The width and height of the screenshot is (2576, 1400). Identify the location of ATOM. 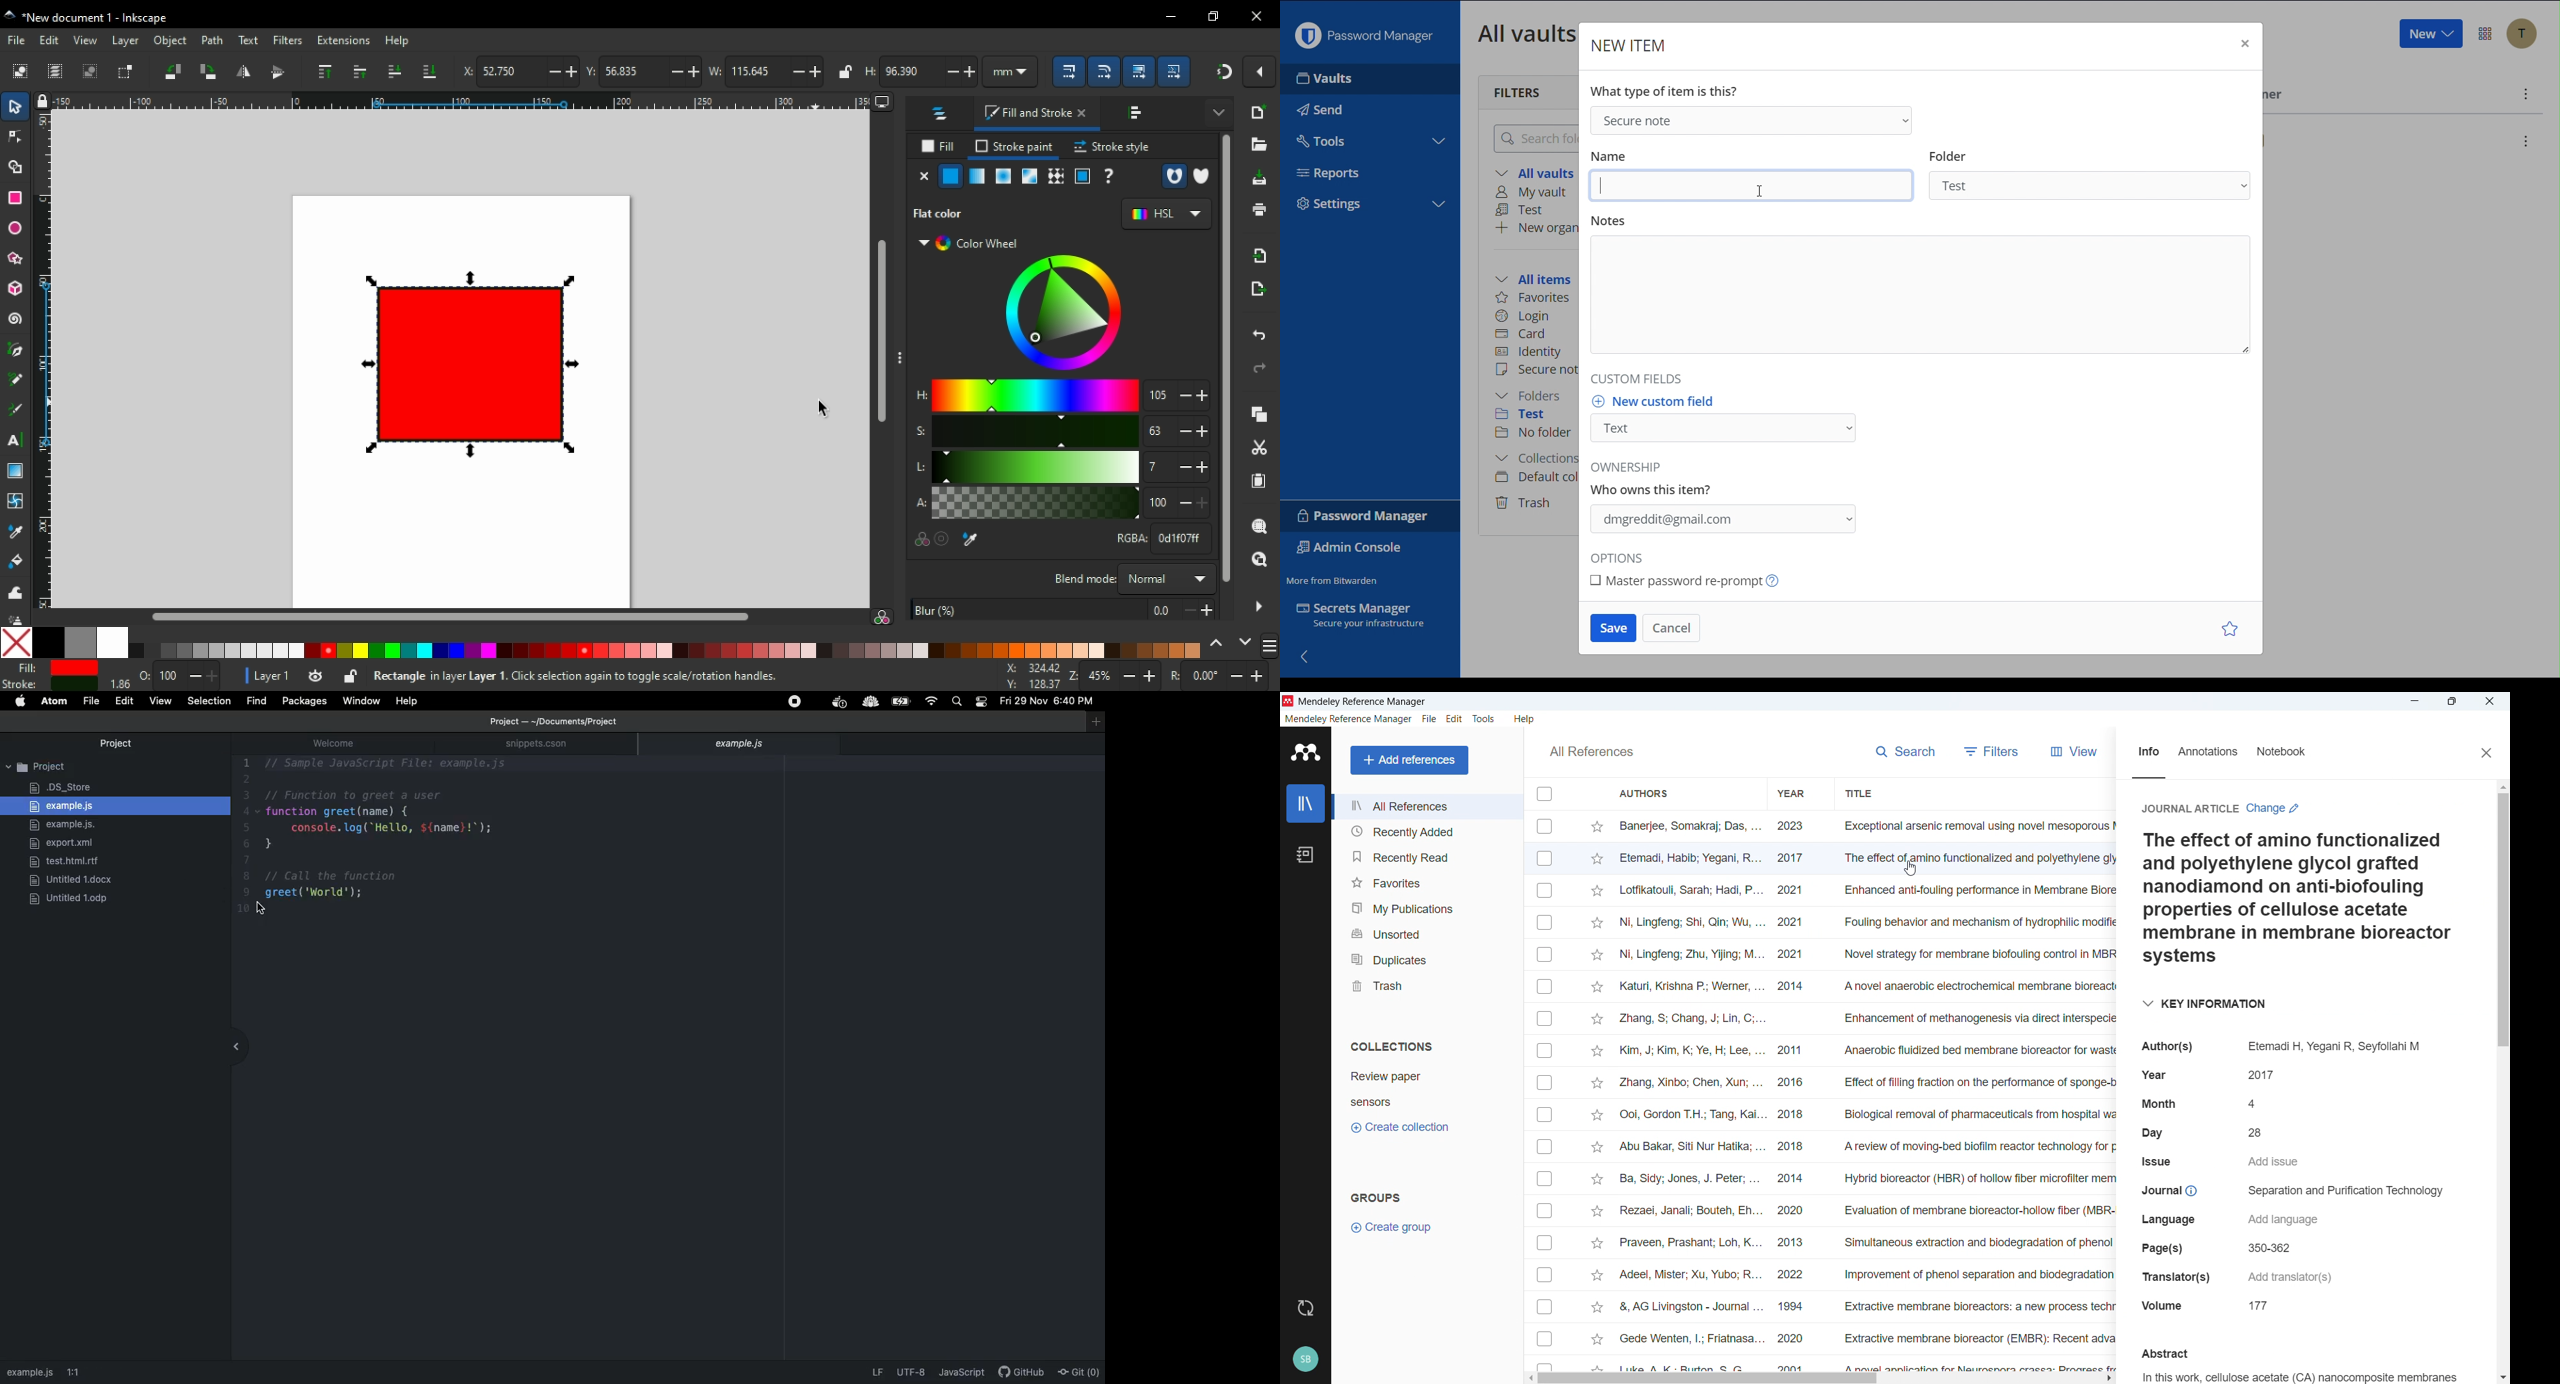
(55, 701).